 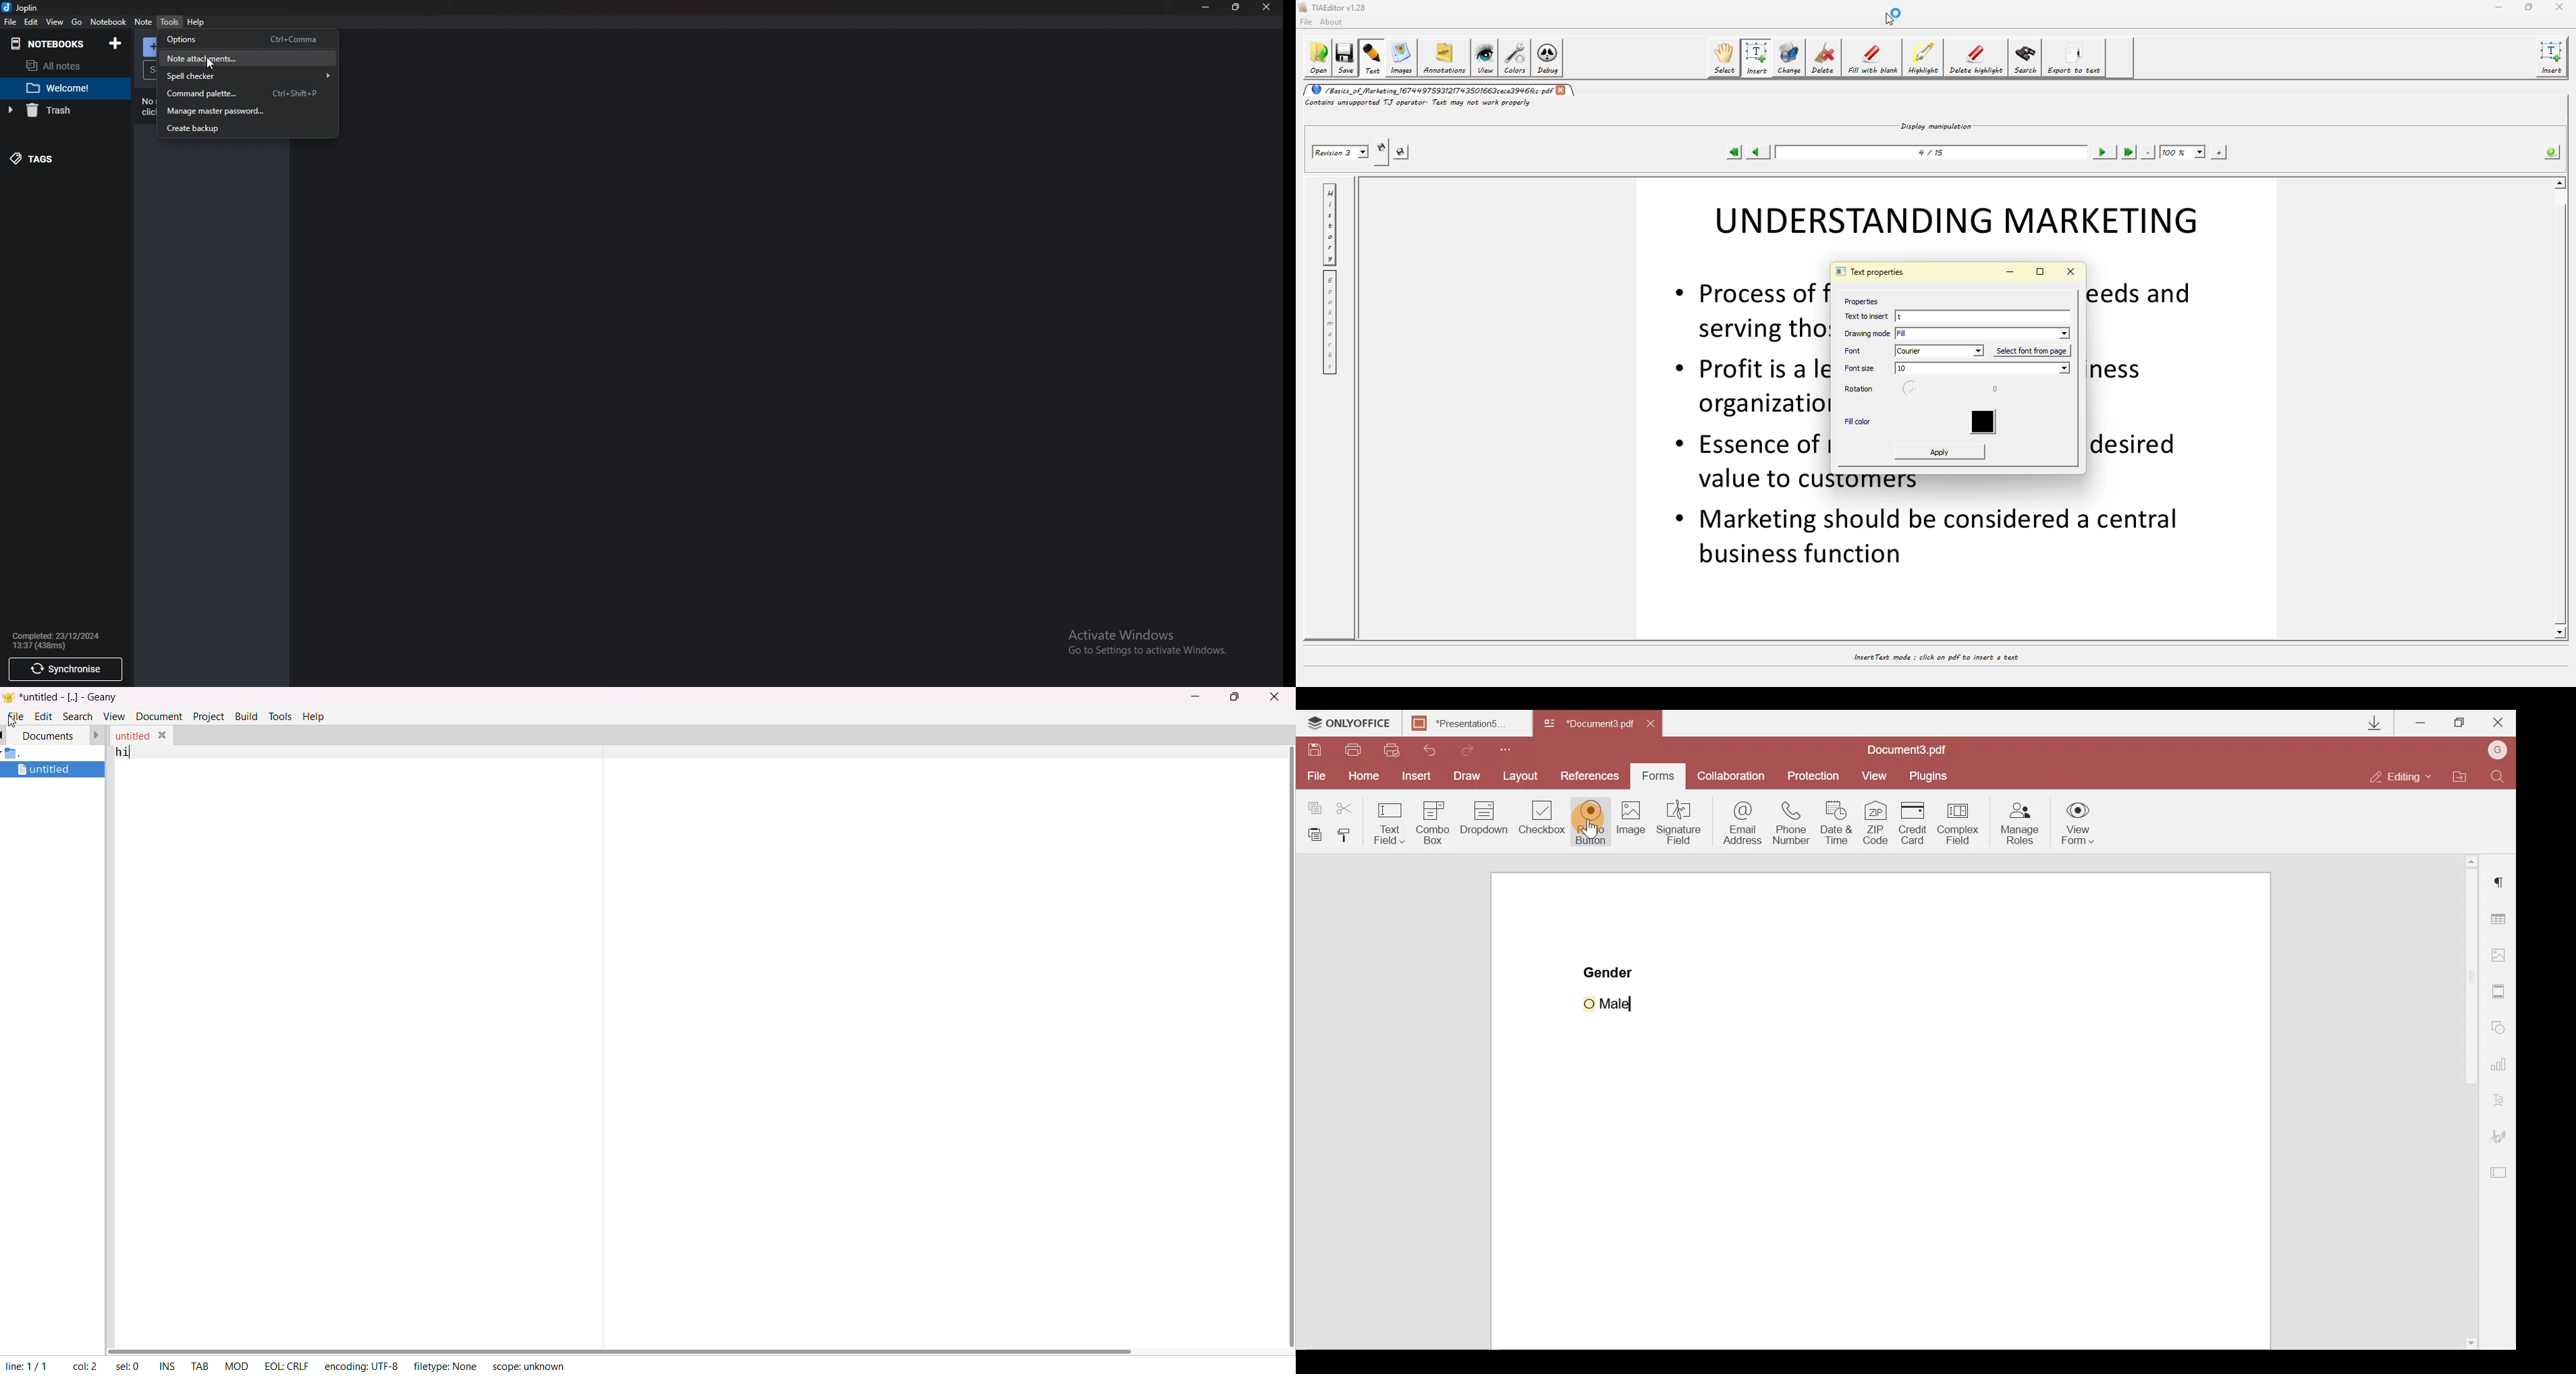 I want to click on Undo, so click(x=1436, y=749).